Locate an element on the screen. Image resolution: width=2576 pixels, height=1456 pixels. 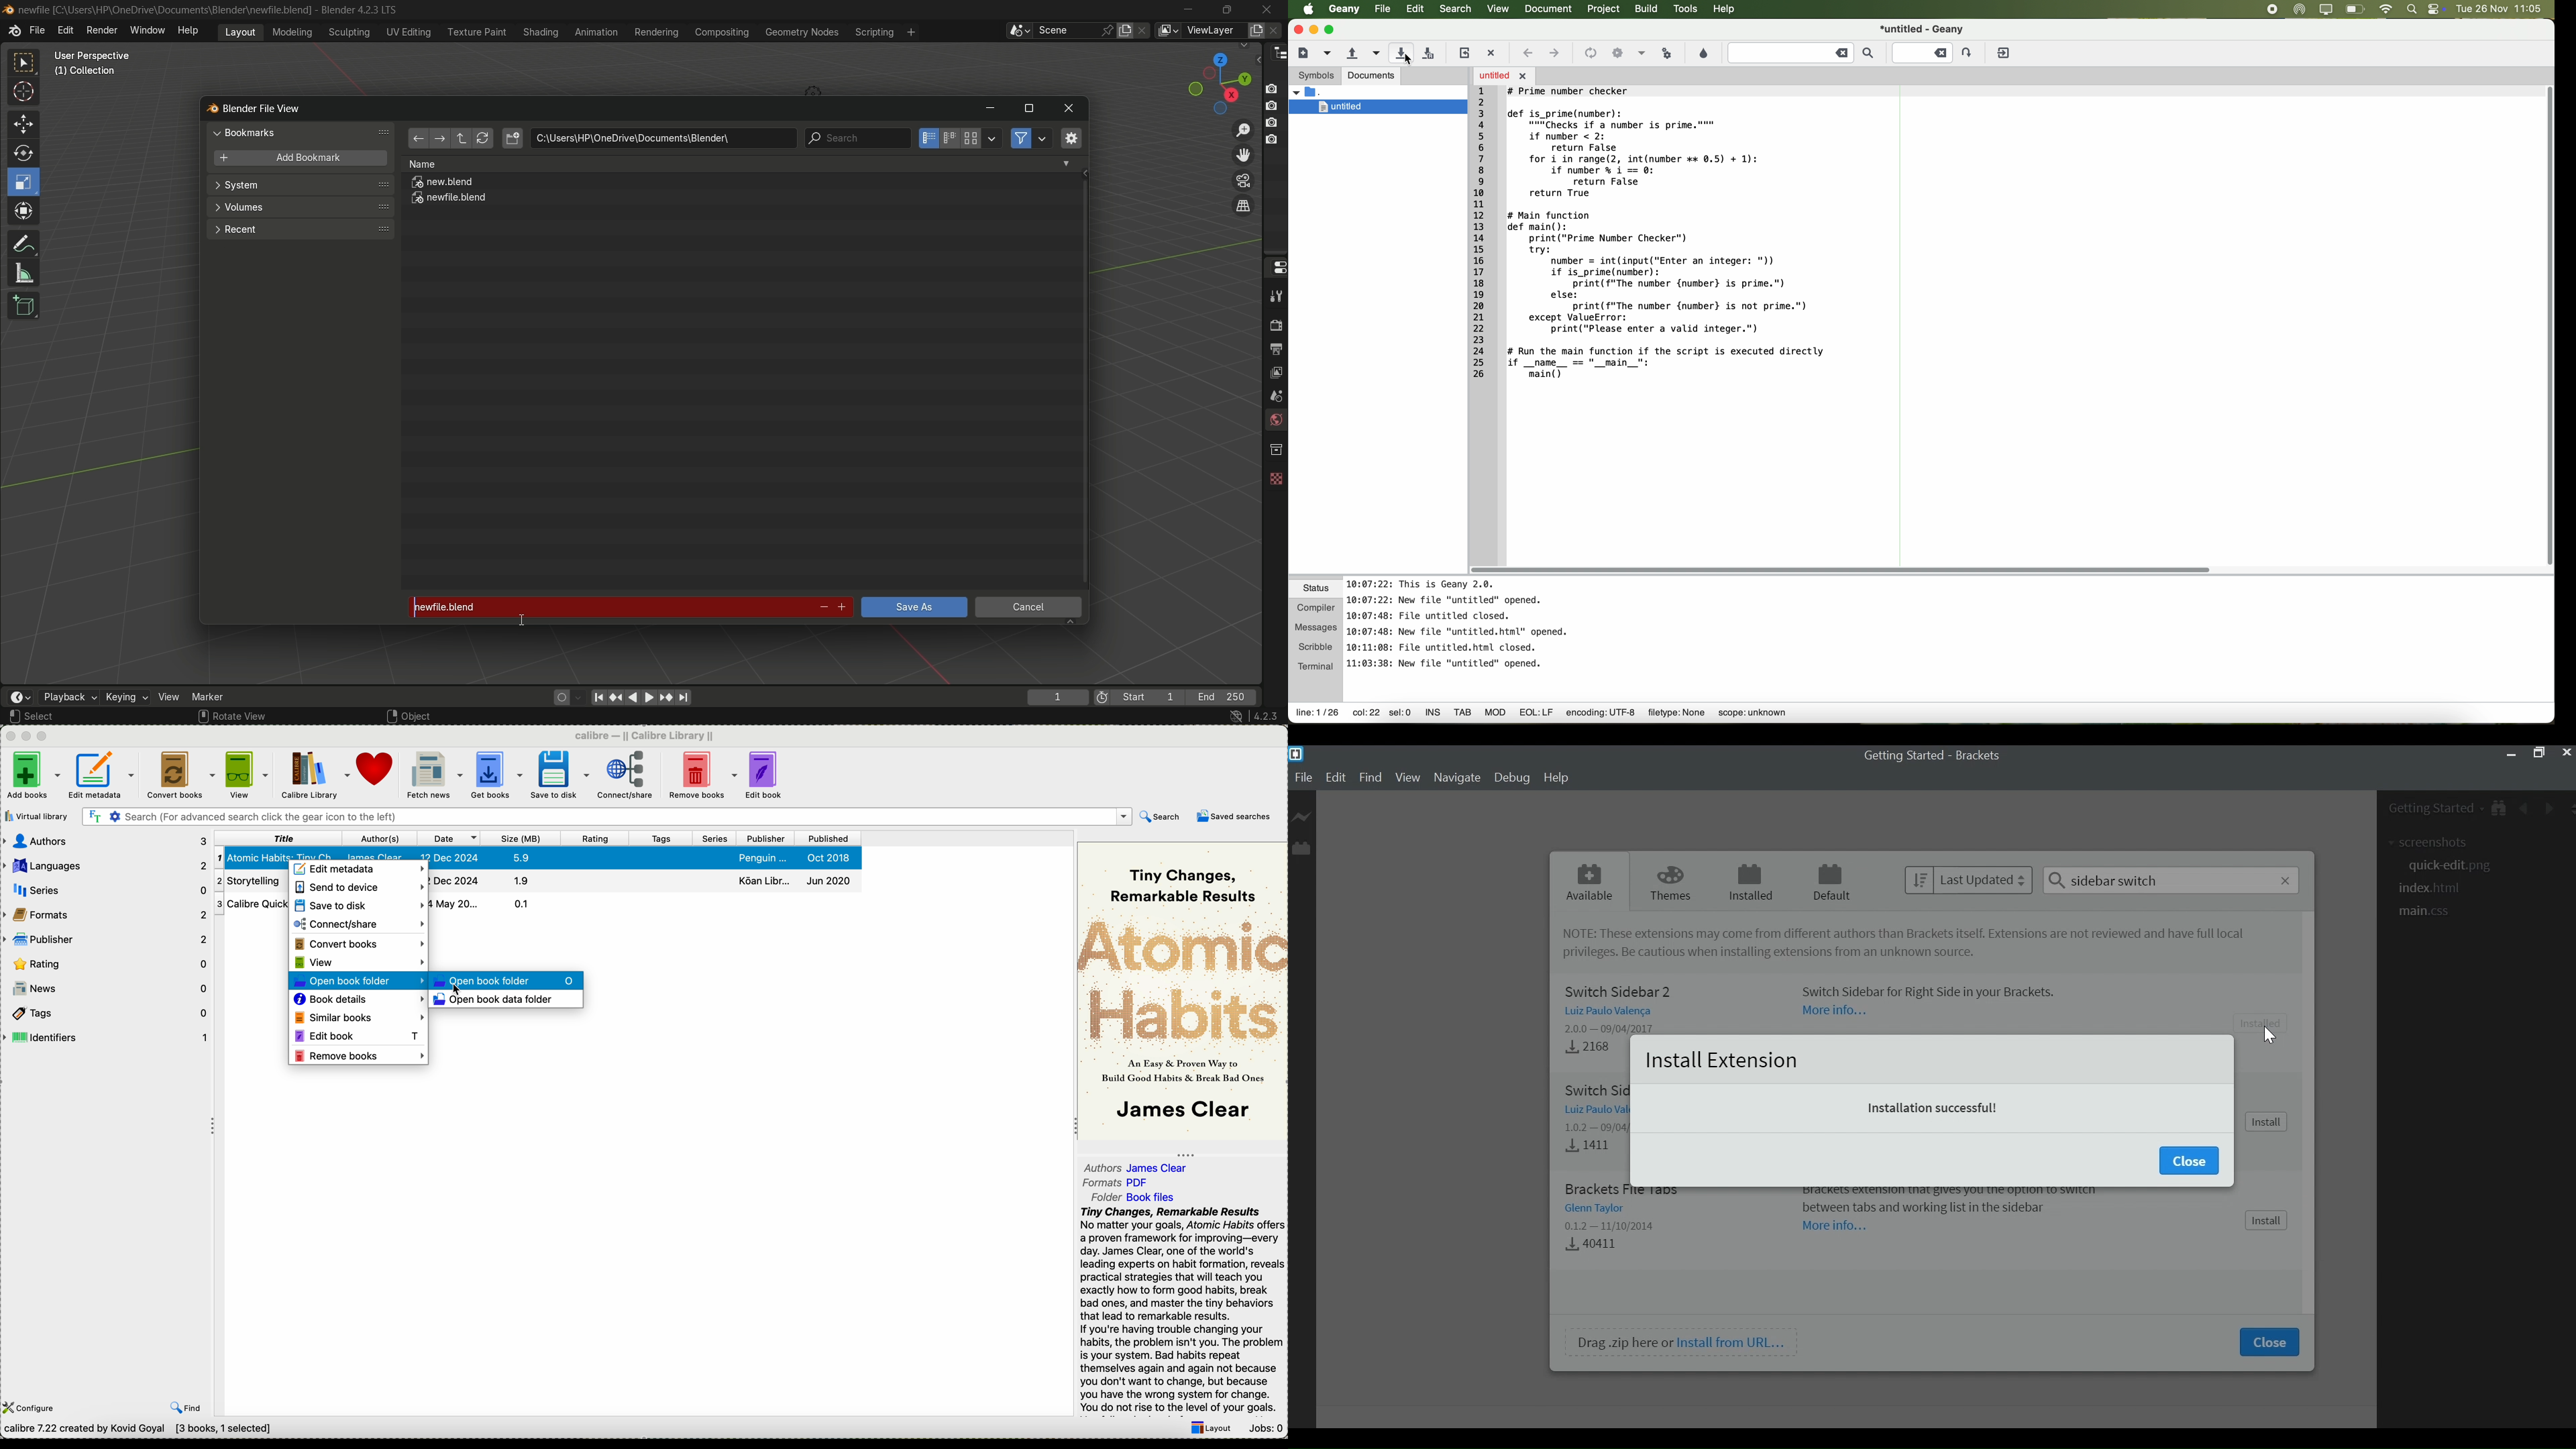
rating is located at coordinates (108, 963).